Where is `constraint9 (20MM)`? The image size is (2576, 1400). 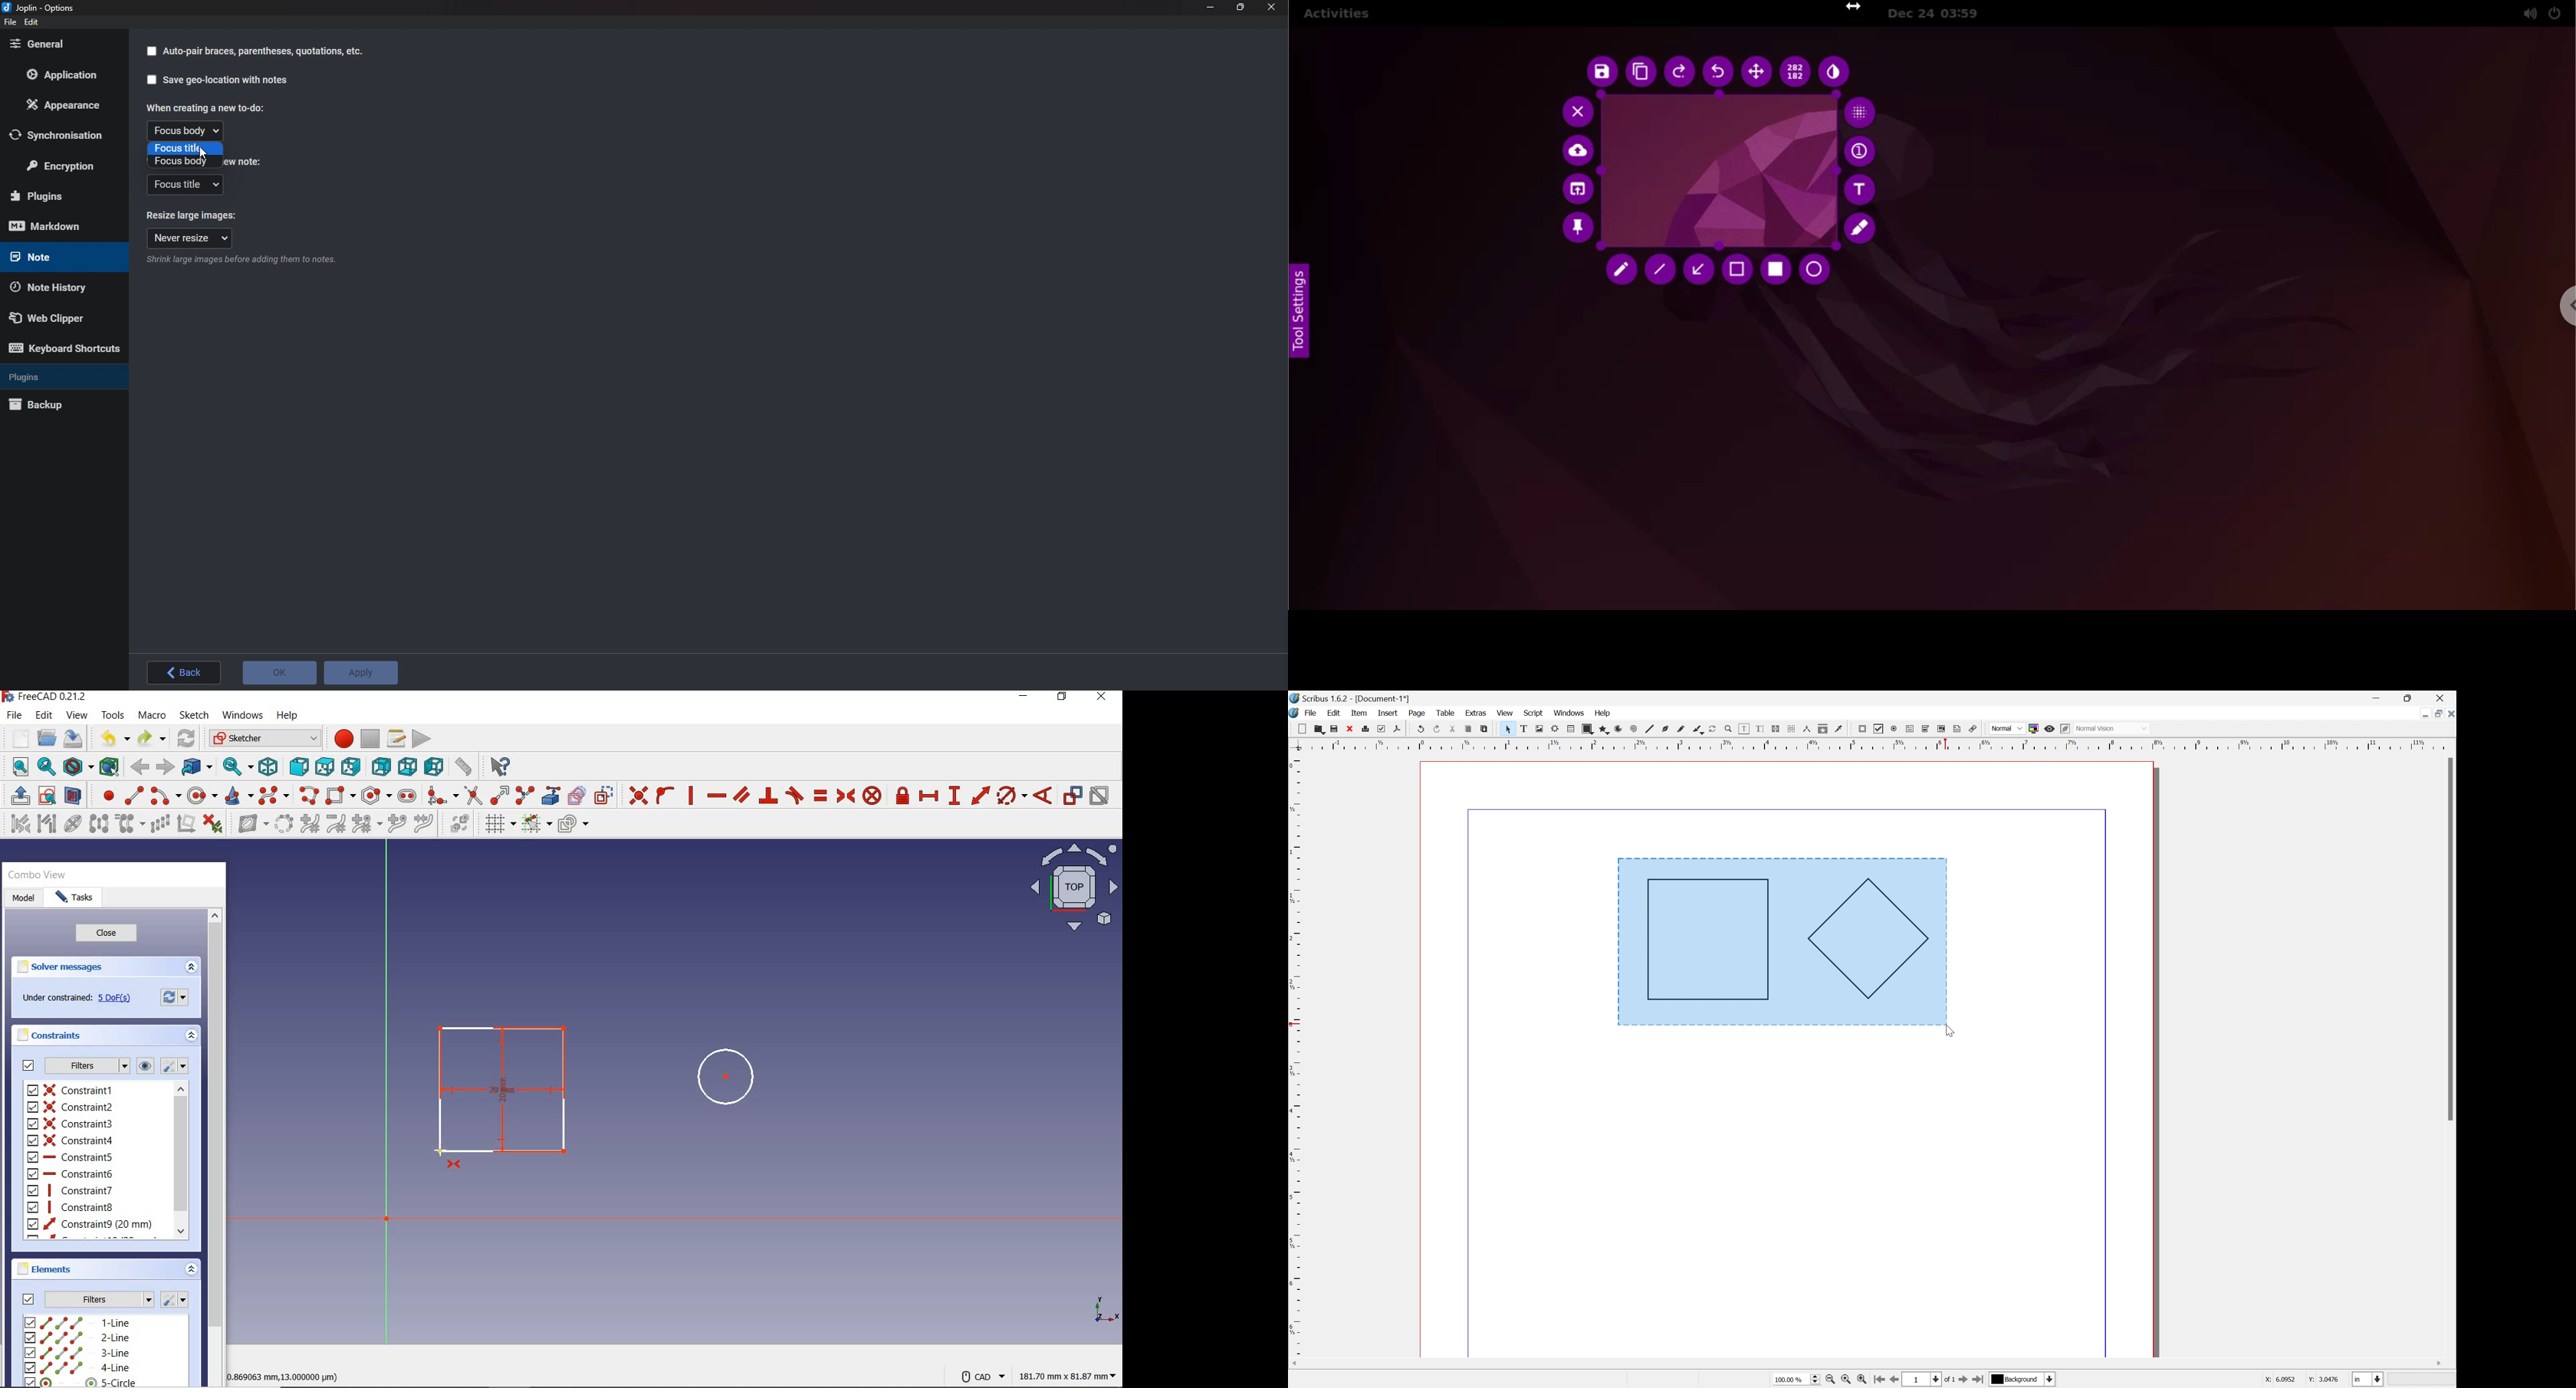 constraint9 (20MM) is located at coordinates (90, 1224).